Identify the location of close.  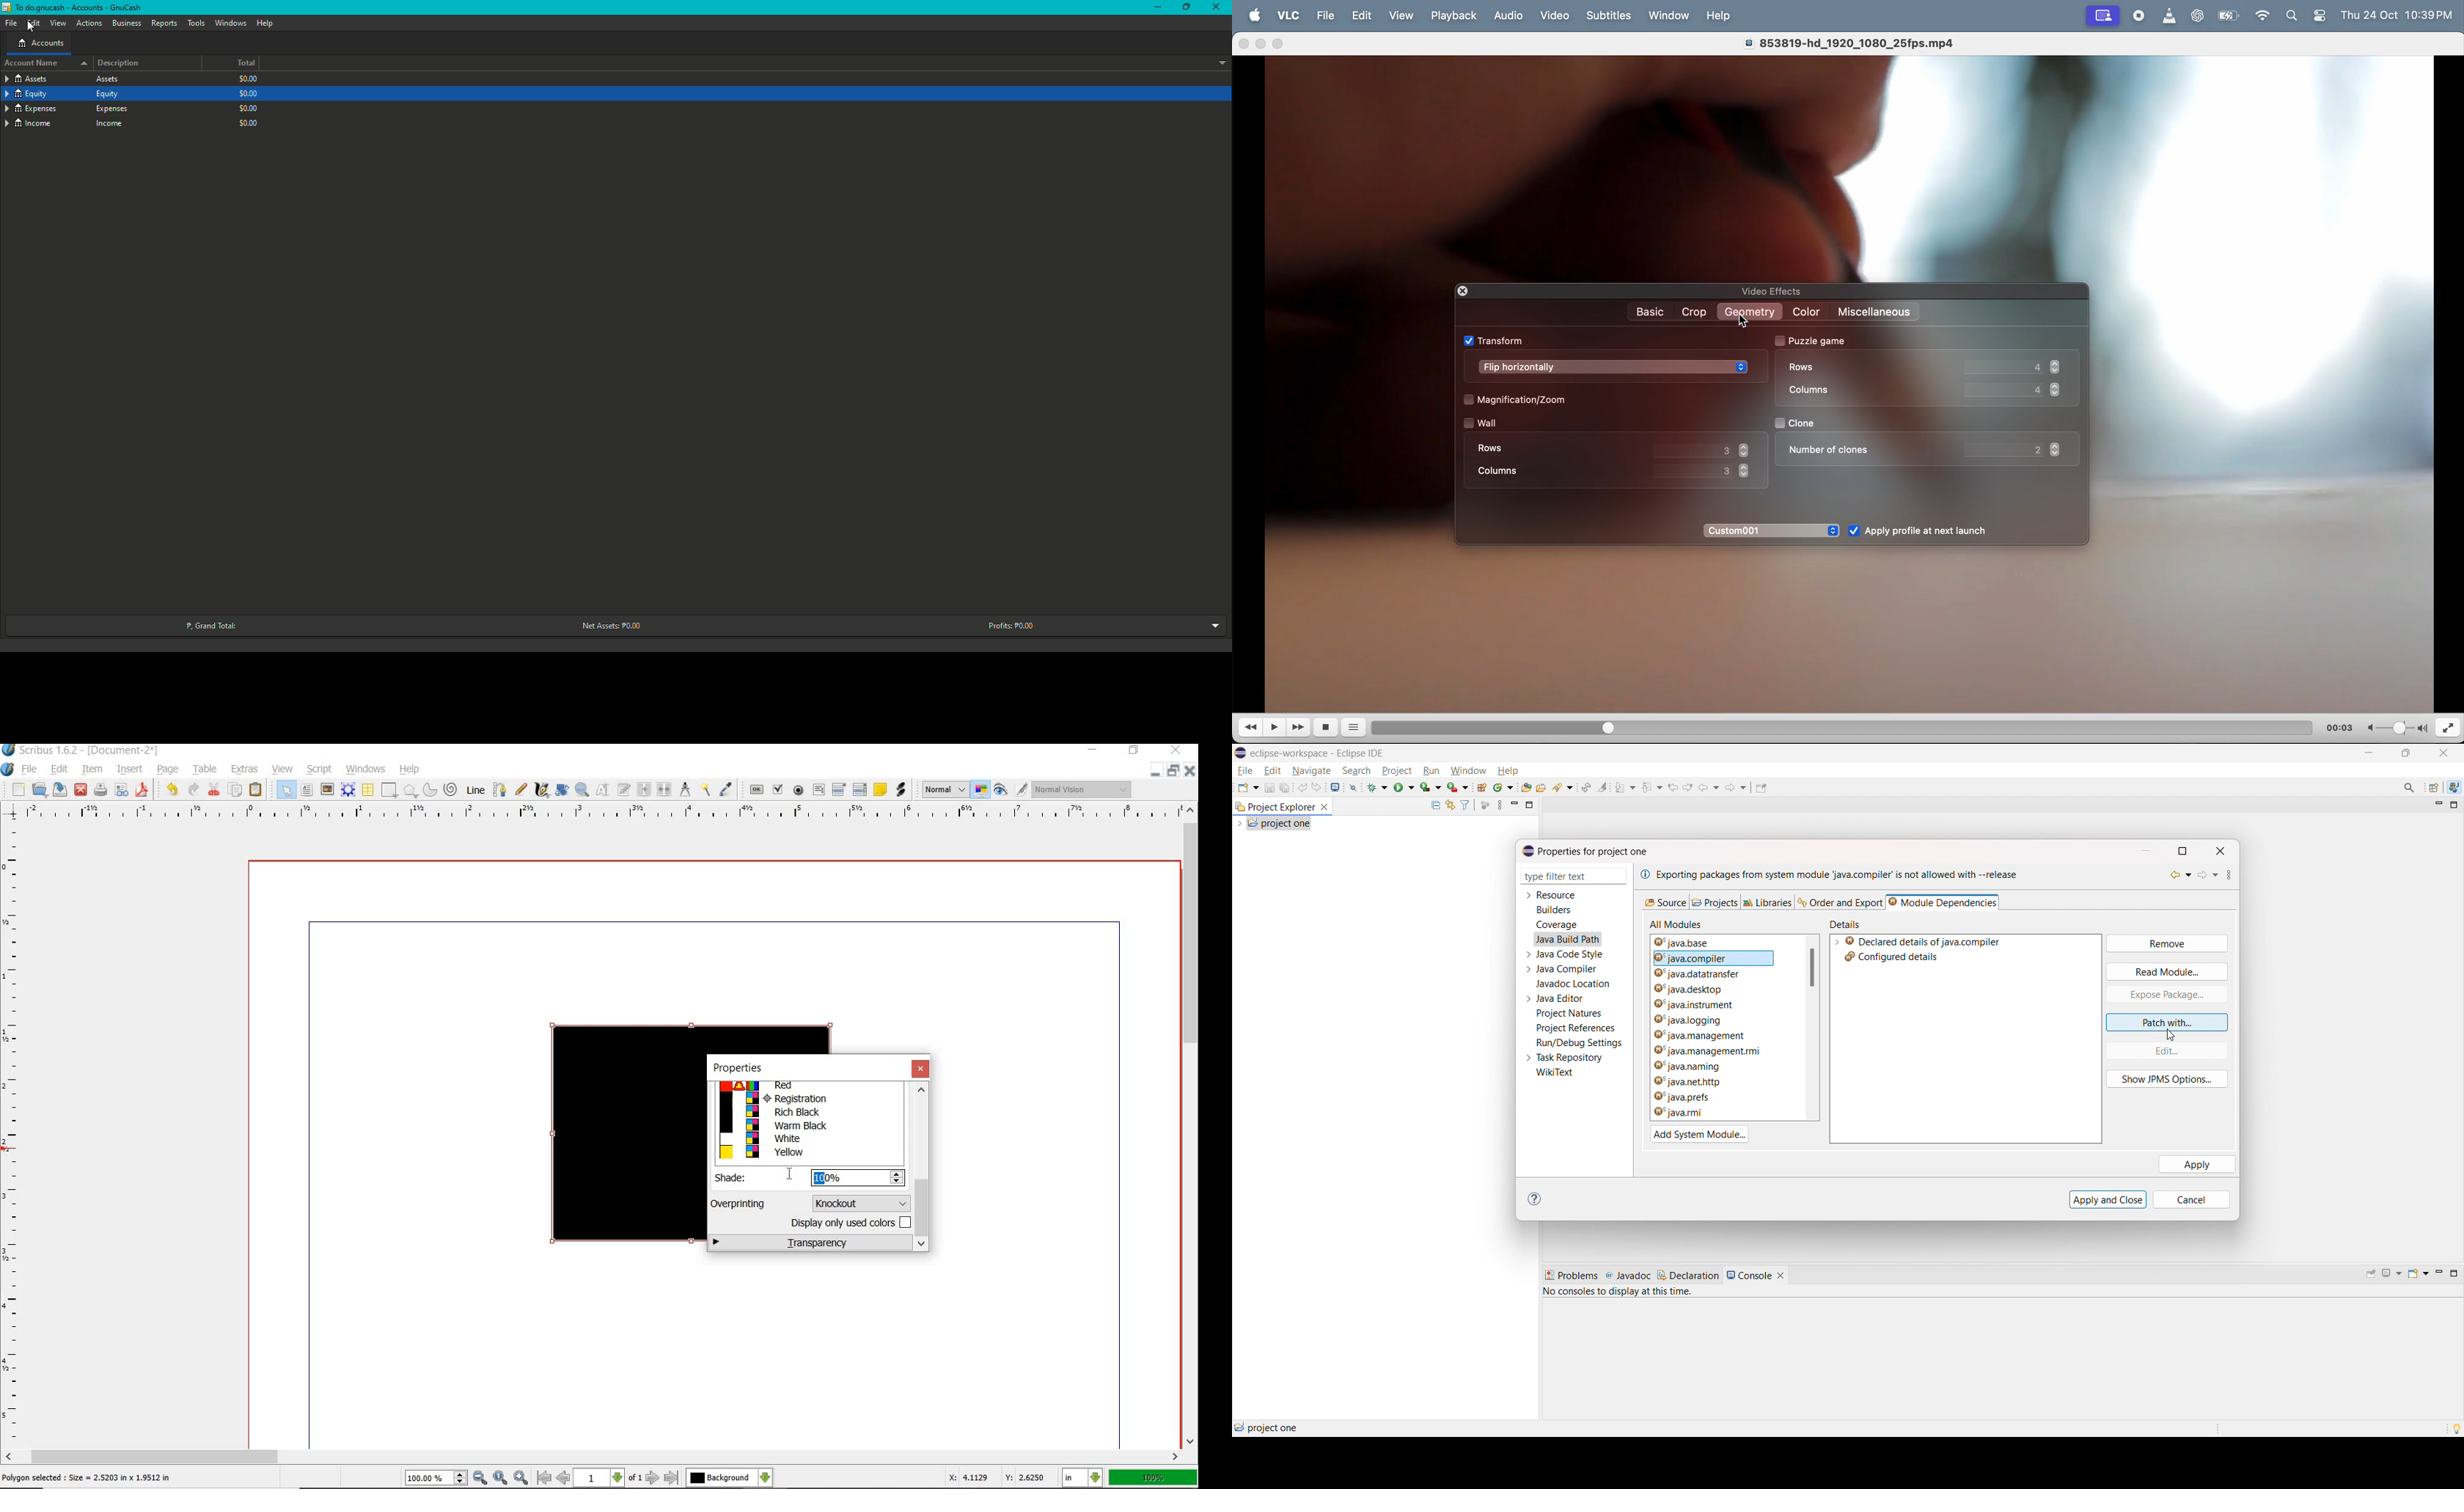
(2221, 850).